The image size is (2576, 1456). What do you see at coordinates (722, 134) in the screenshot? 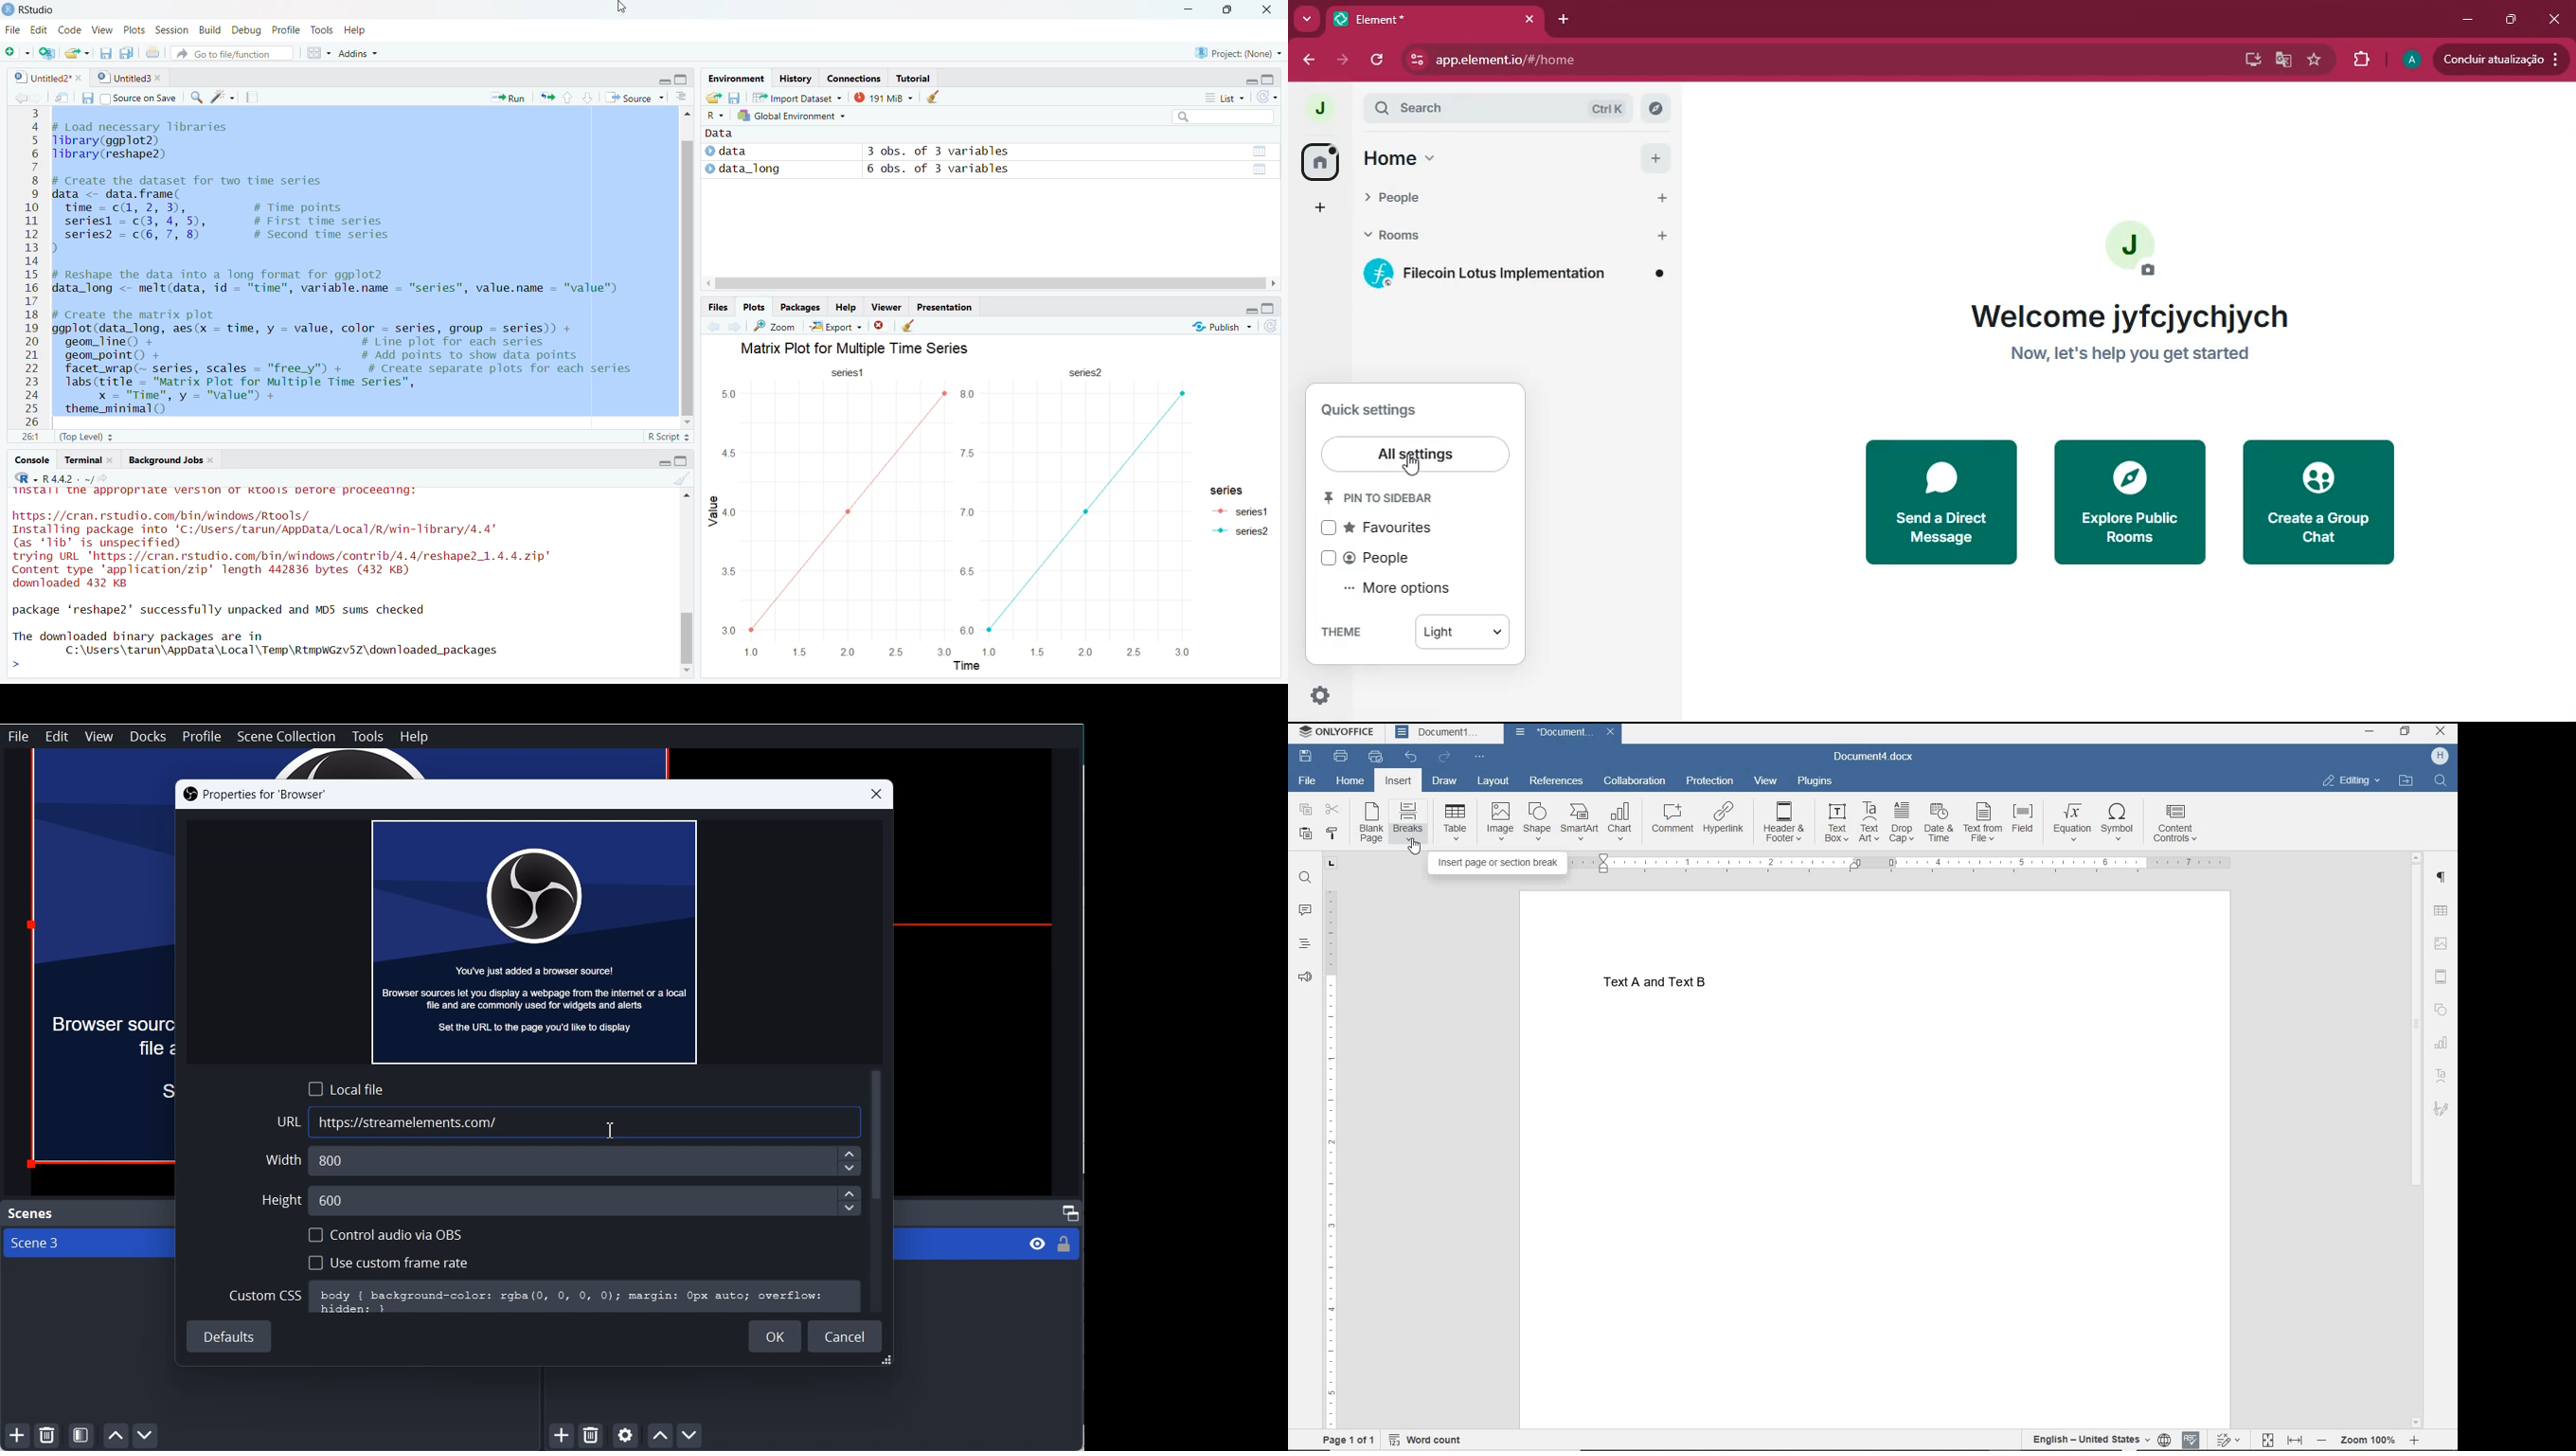
I see `Data` at bounding box center [722, 134].